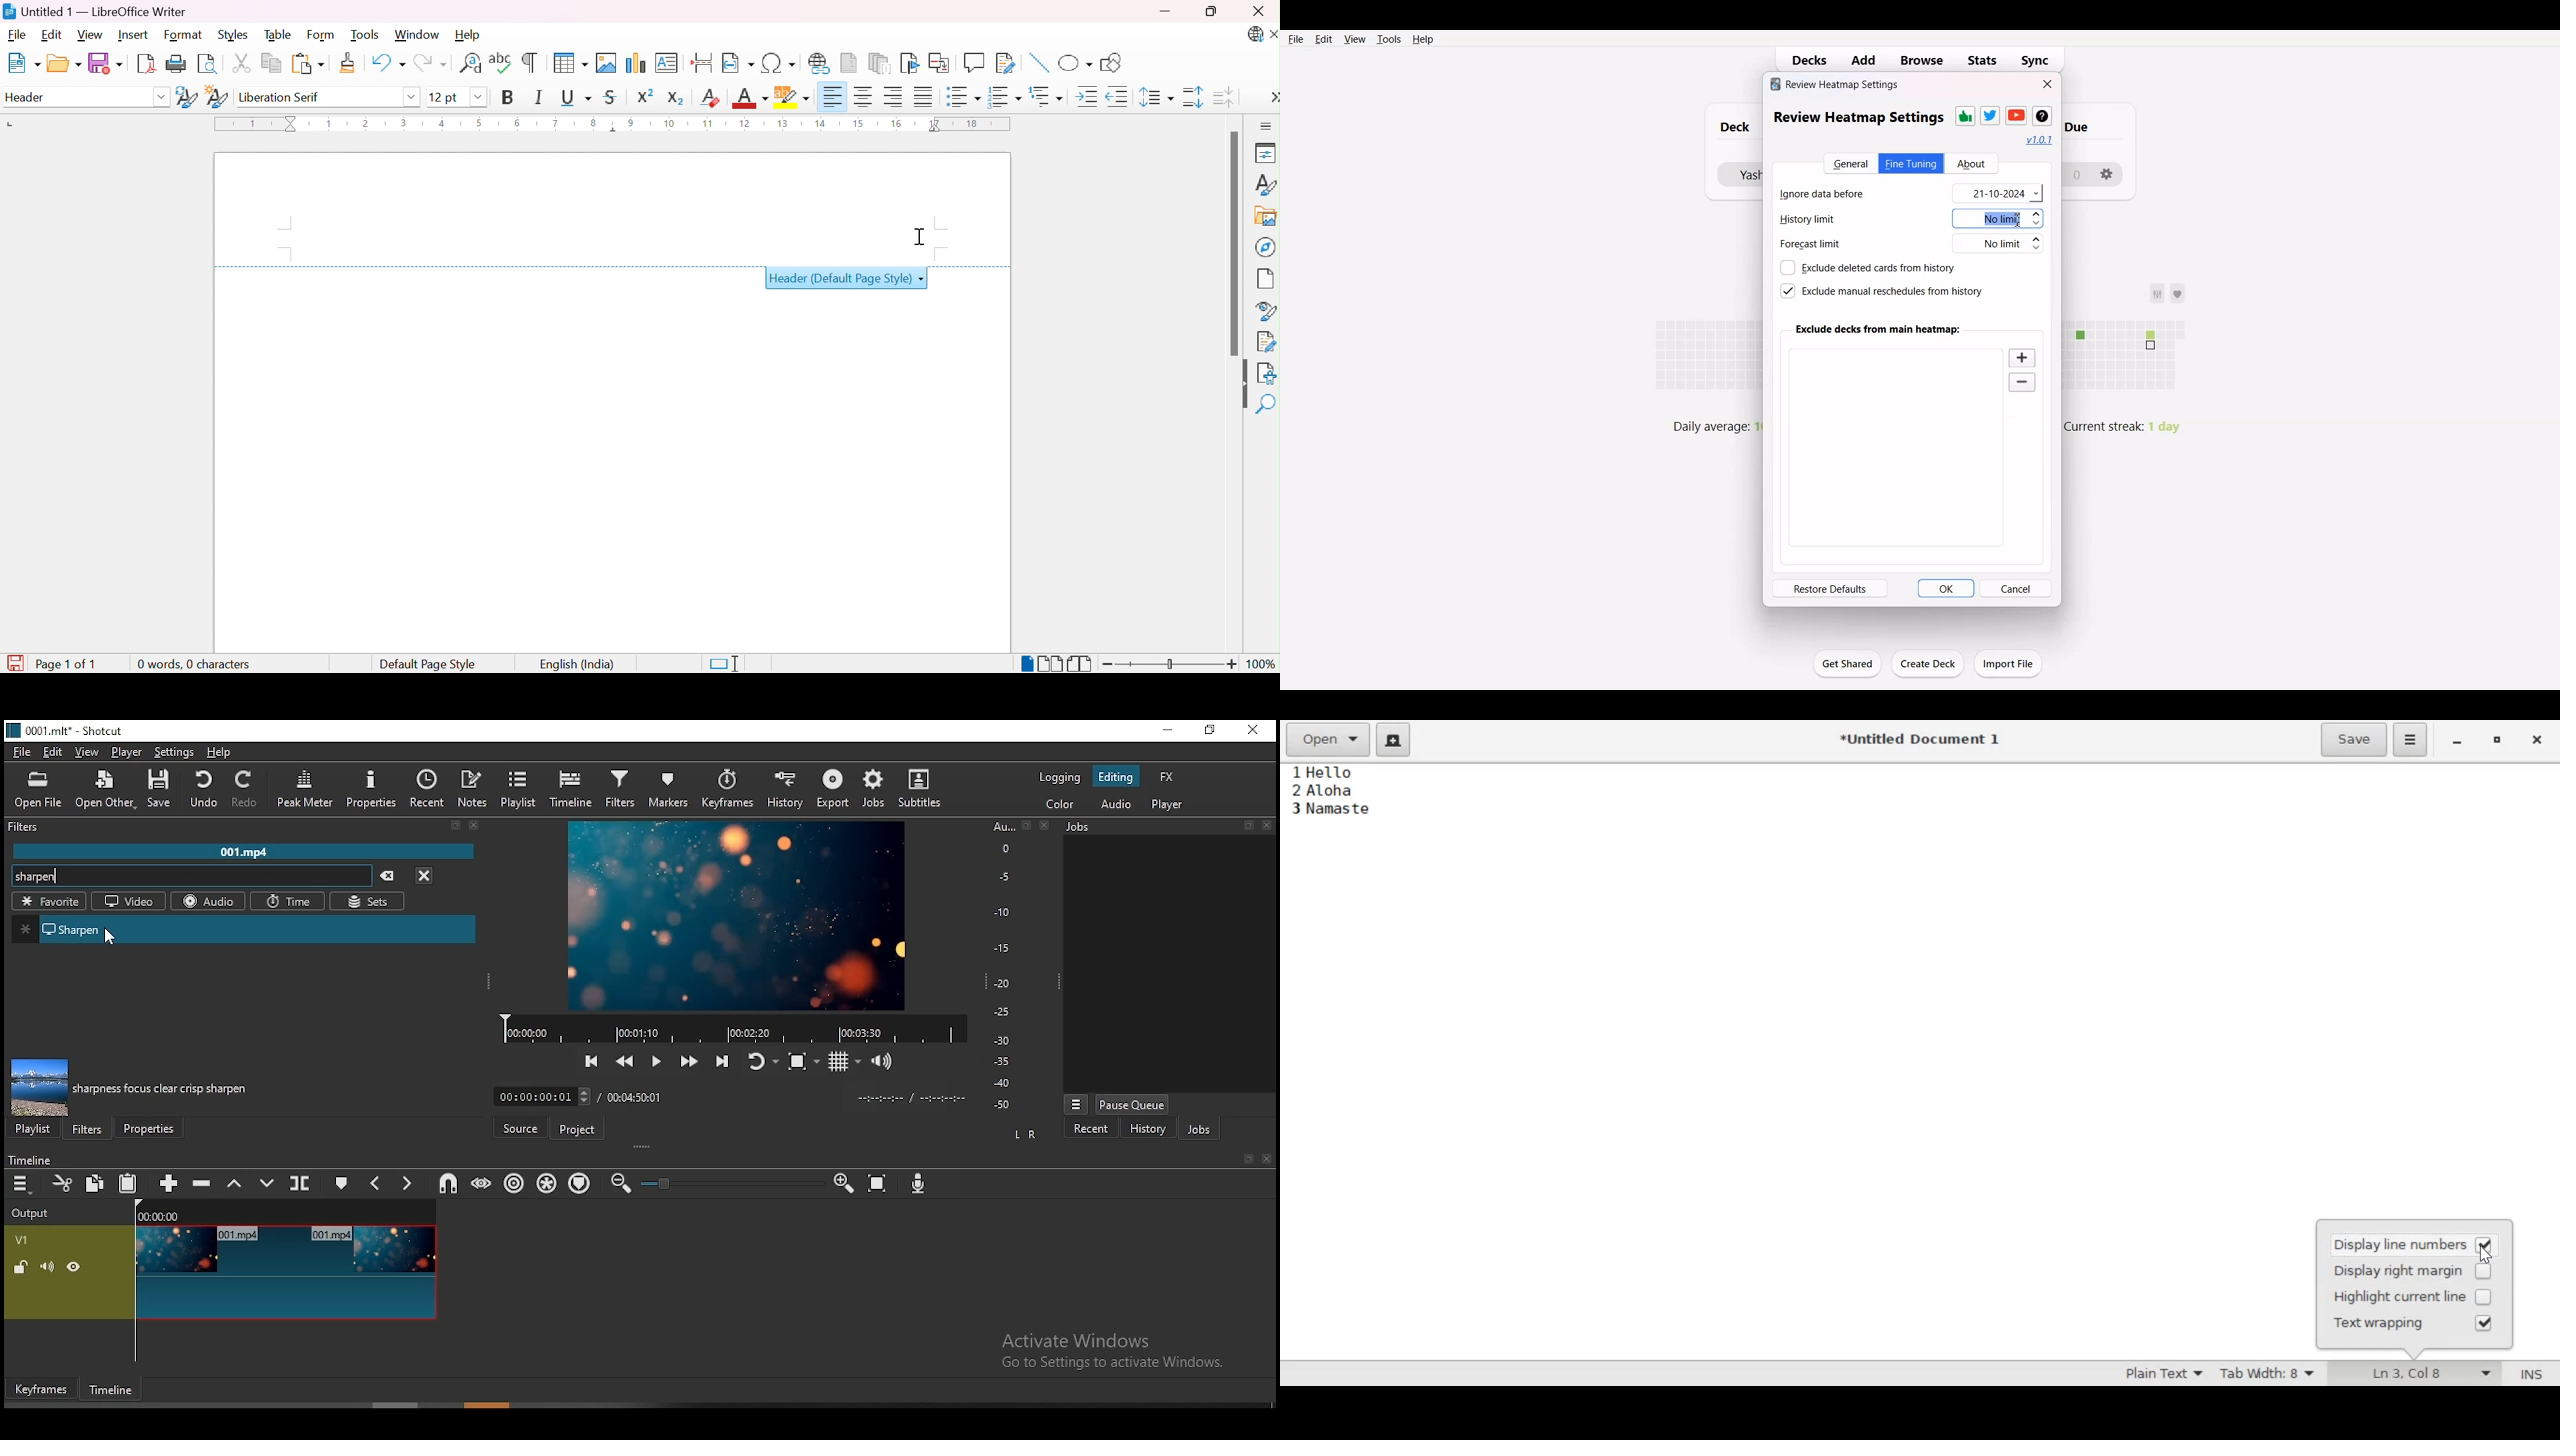  I want to click on View, so click(1354, 39).